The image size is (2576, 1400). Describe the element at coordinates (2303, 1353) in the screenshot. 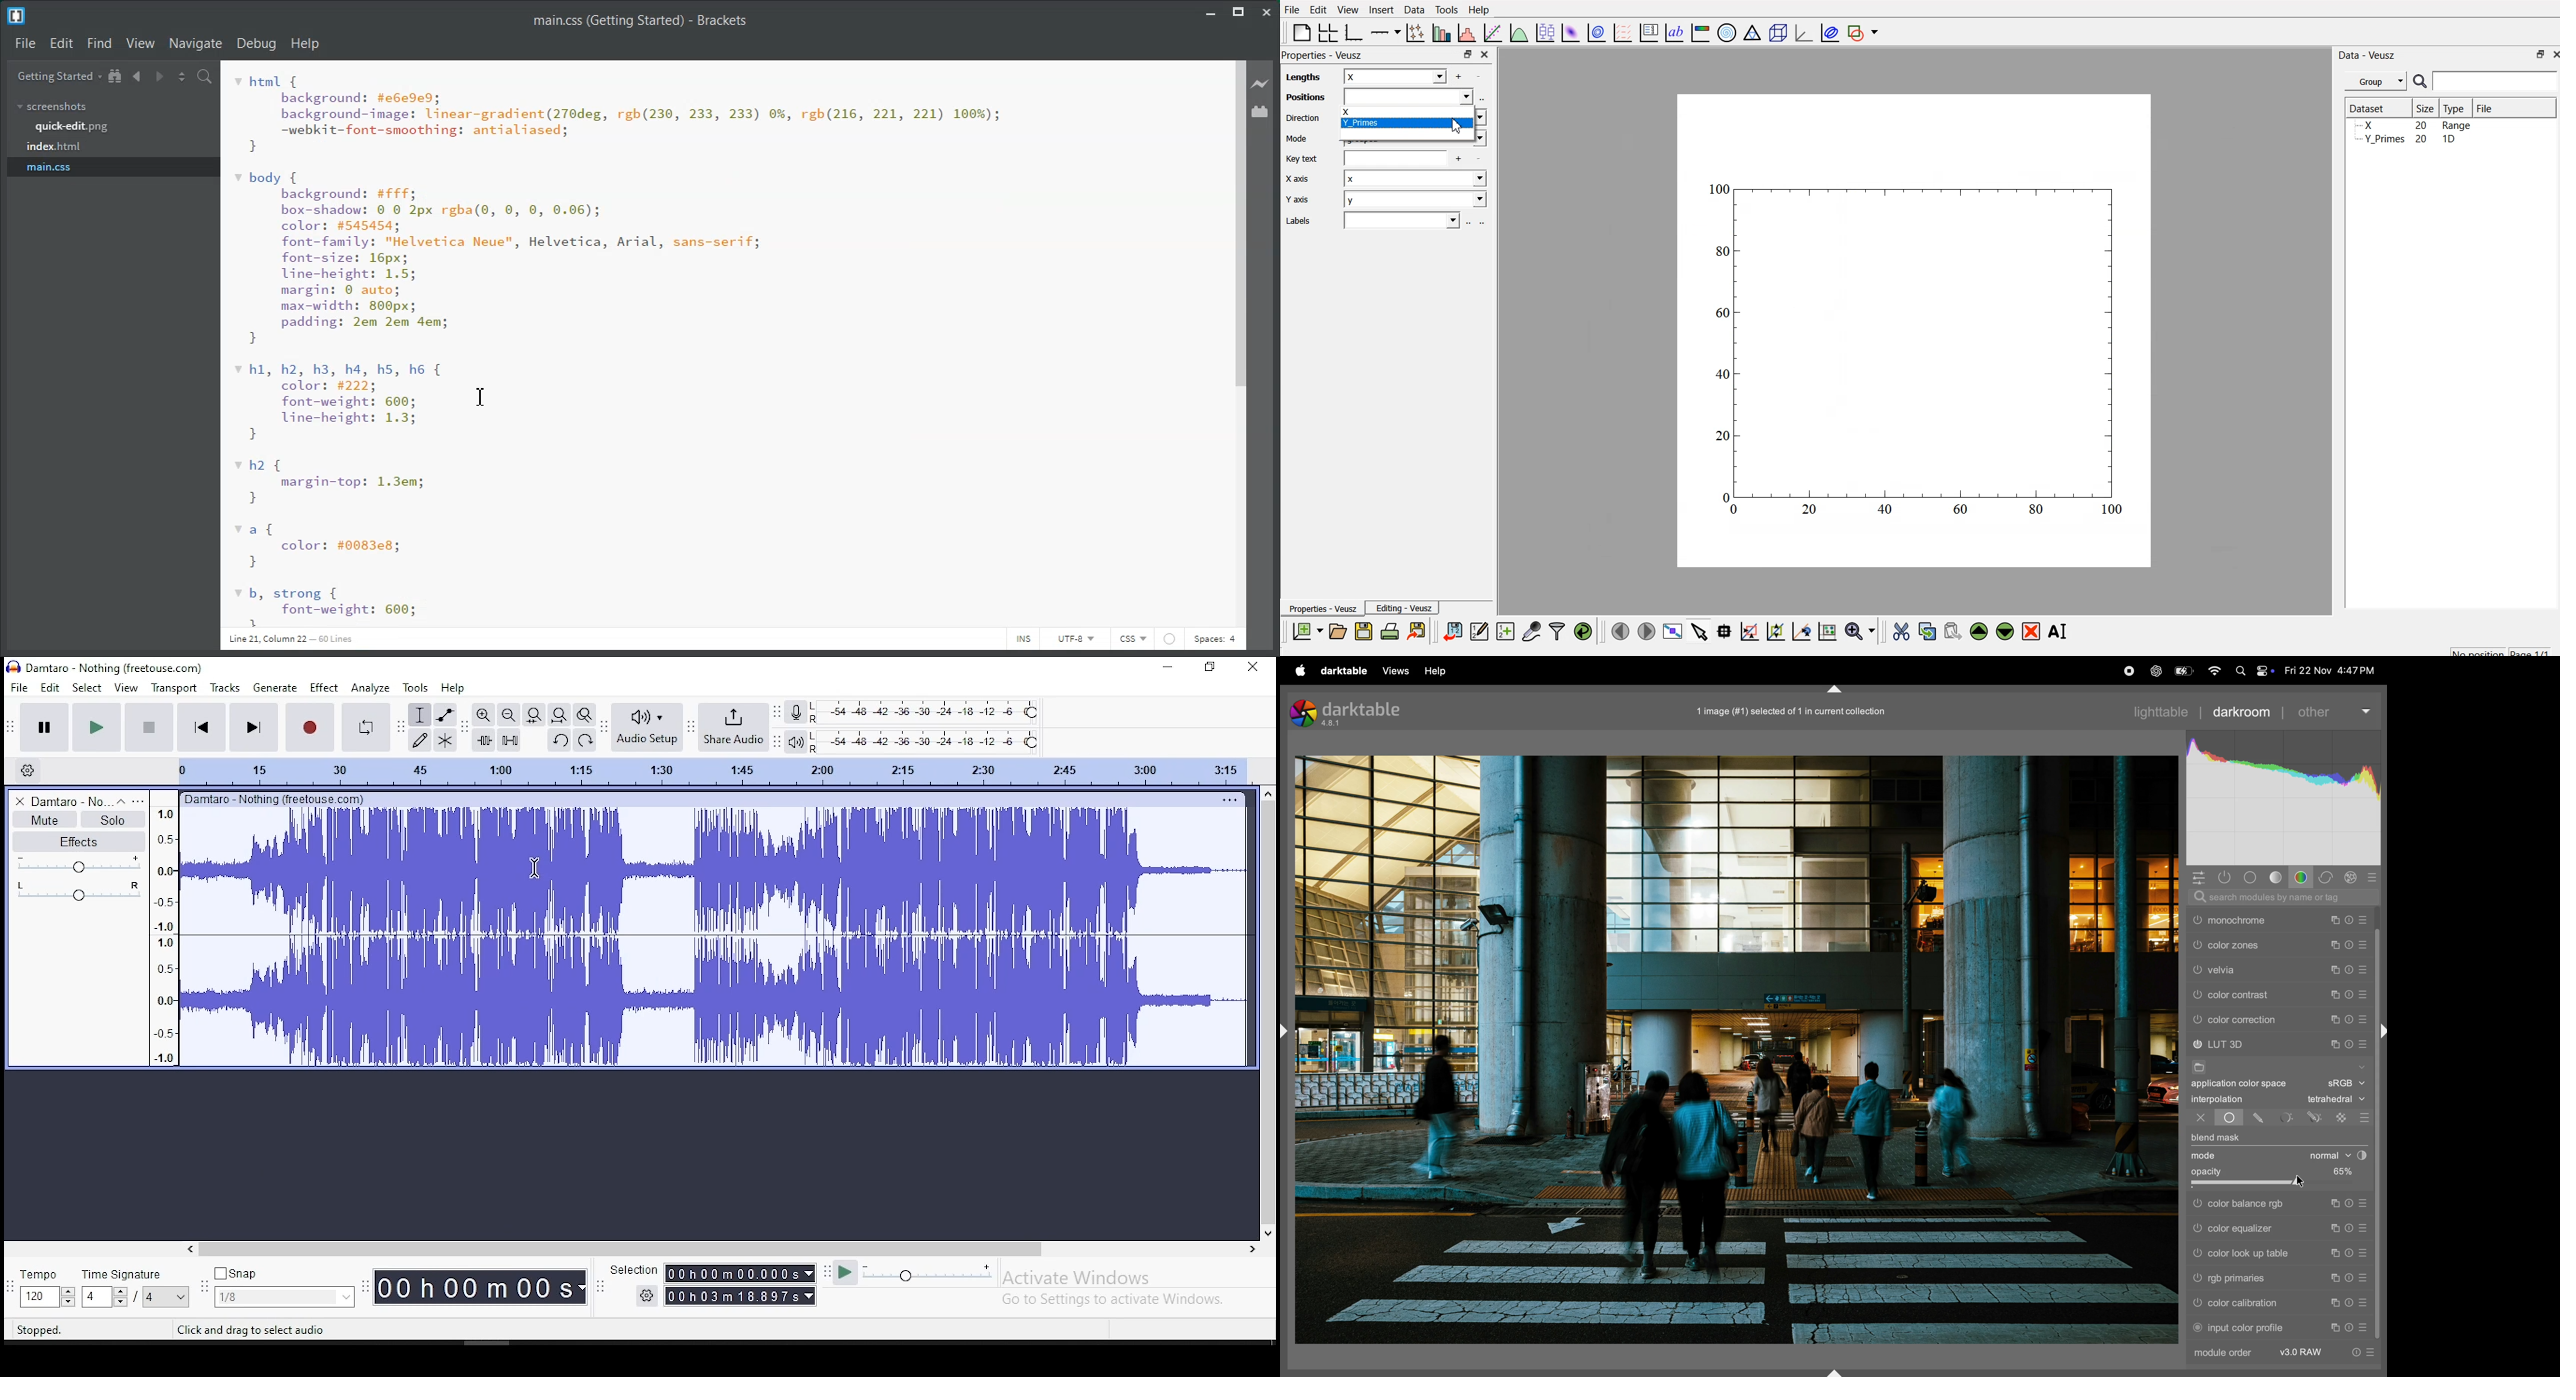

I see `v3 raw` at that location.